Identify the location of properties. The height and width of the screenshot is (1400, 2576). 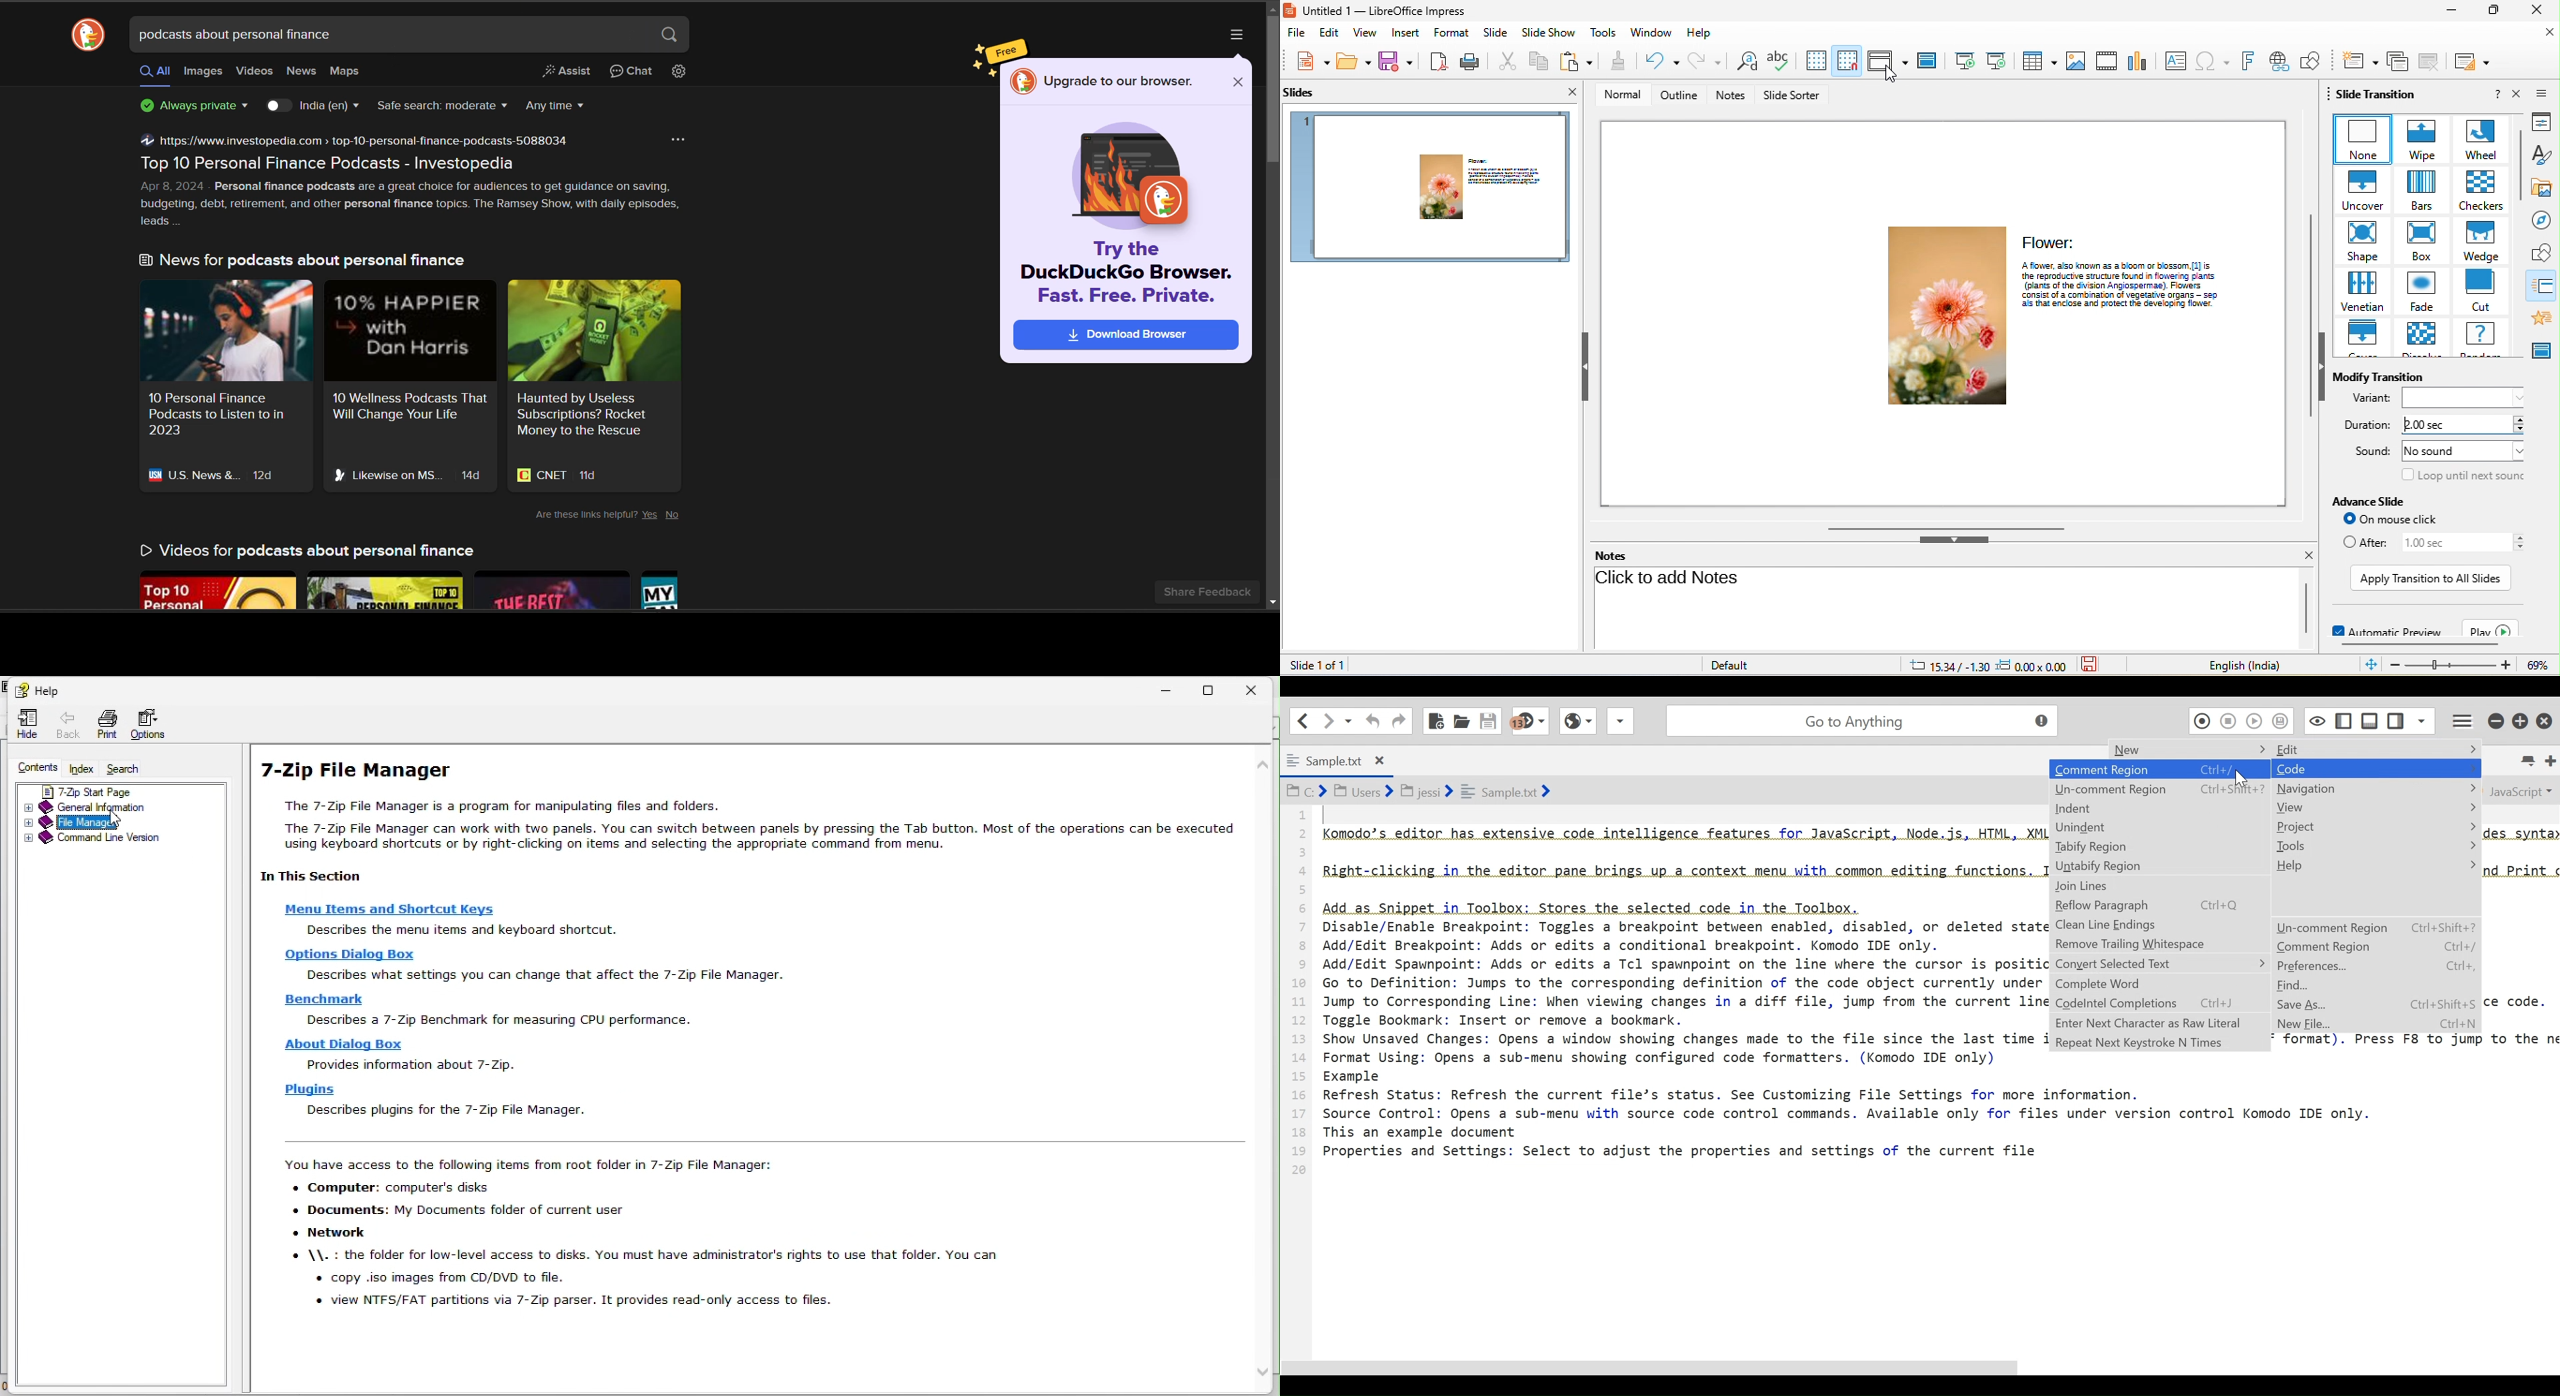
(2546, 122).